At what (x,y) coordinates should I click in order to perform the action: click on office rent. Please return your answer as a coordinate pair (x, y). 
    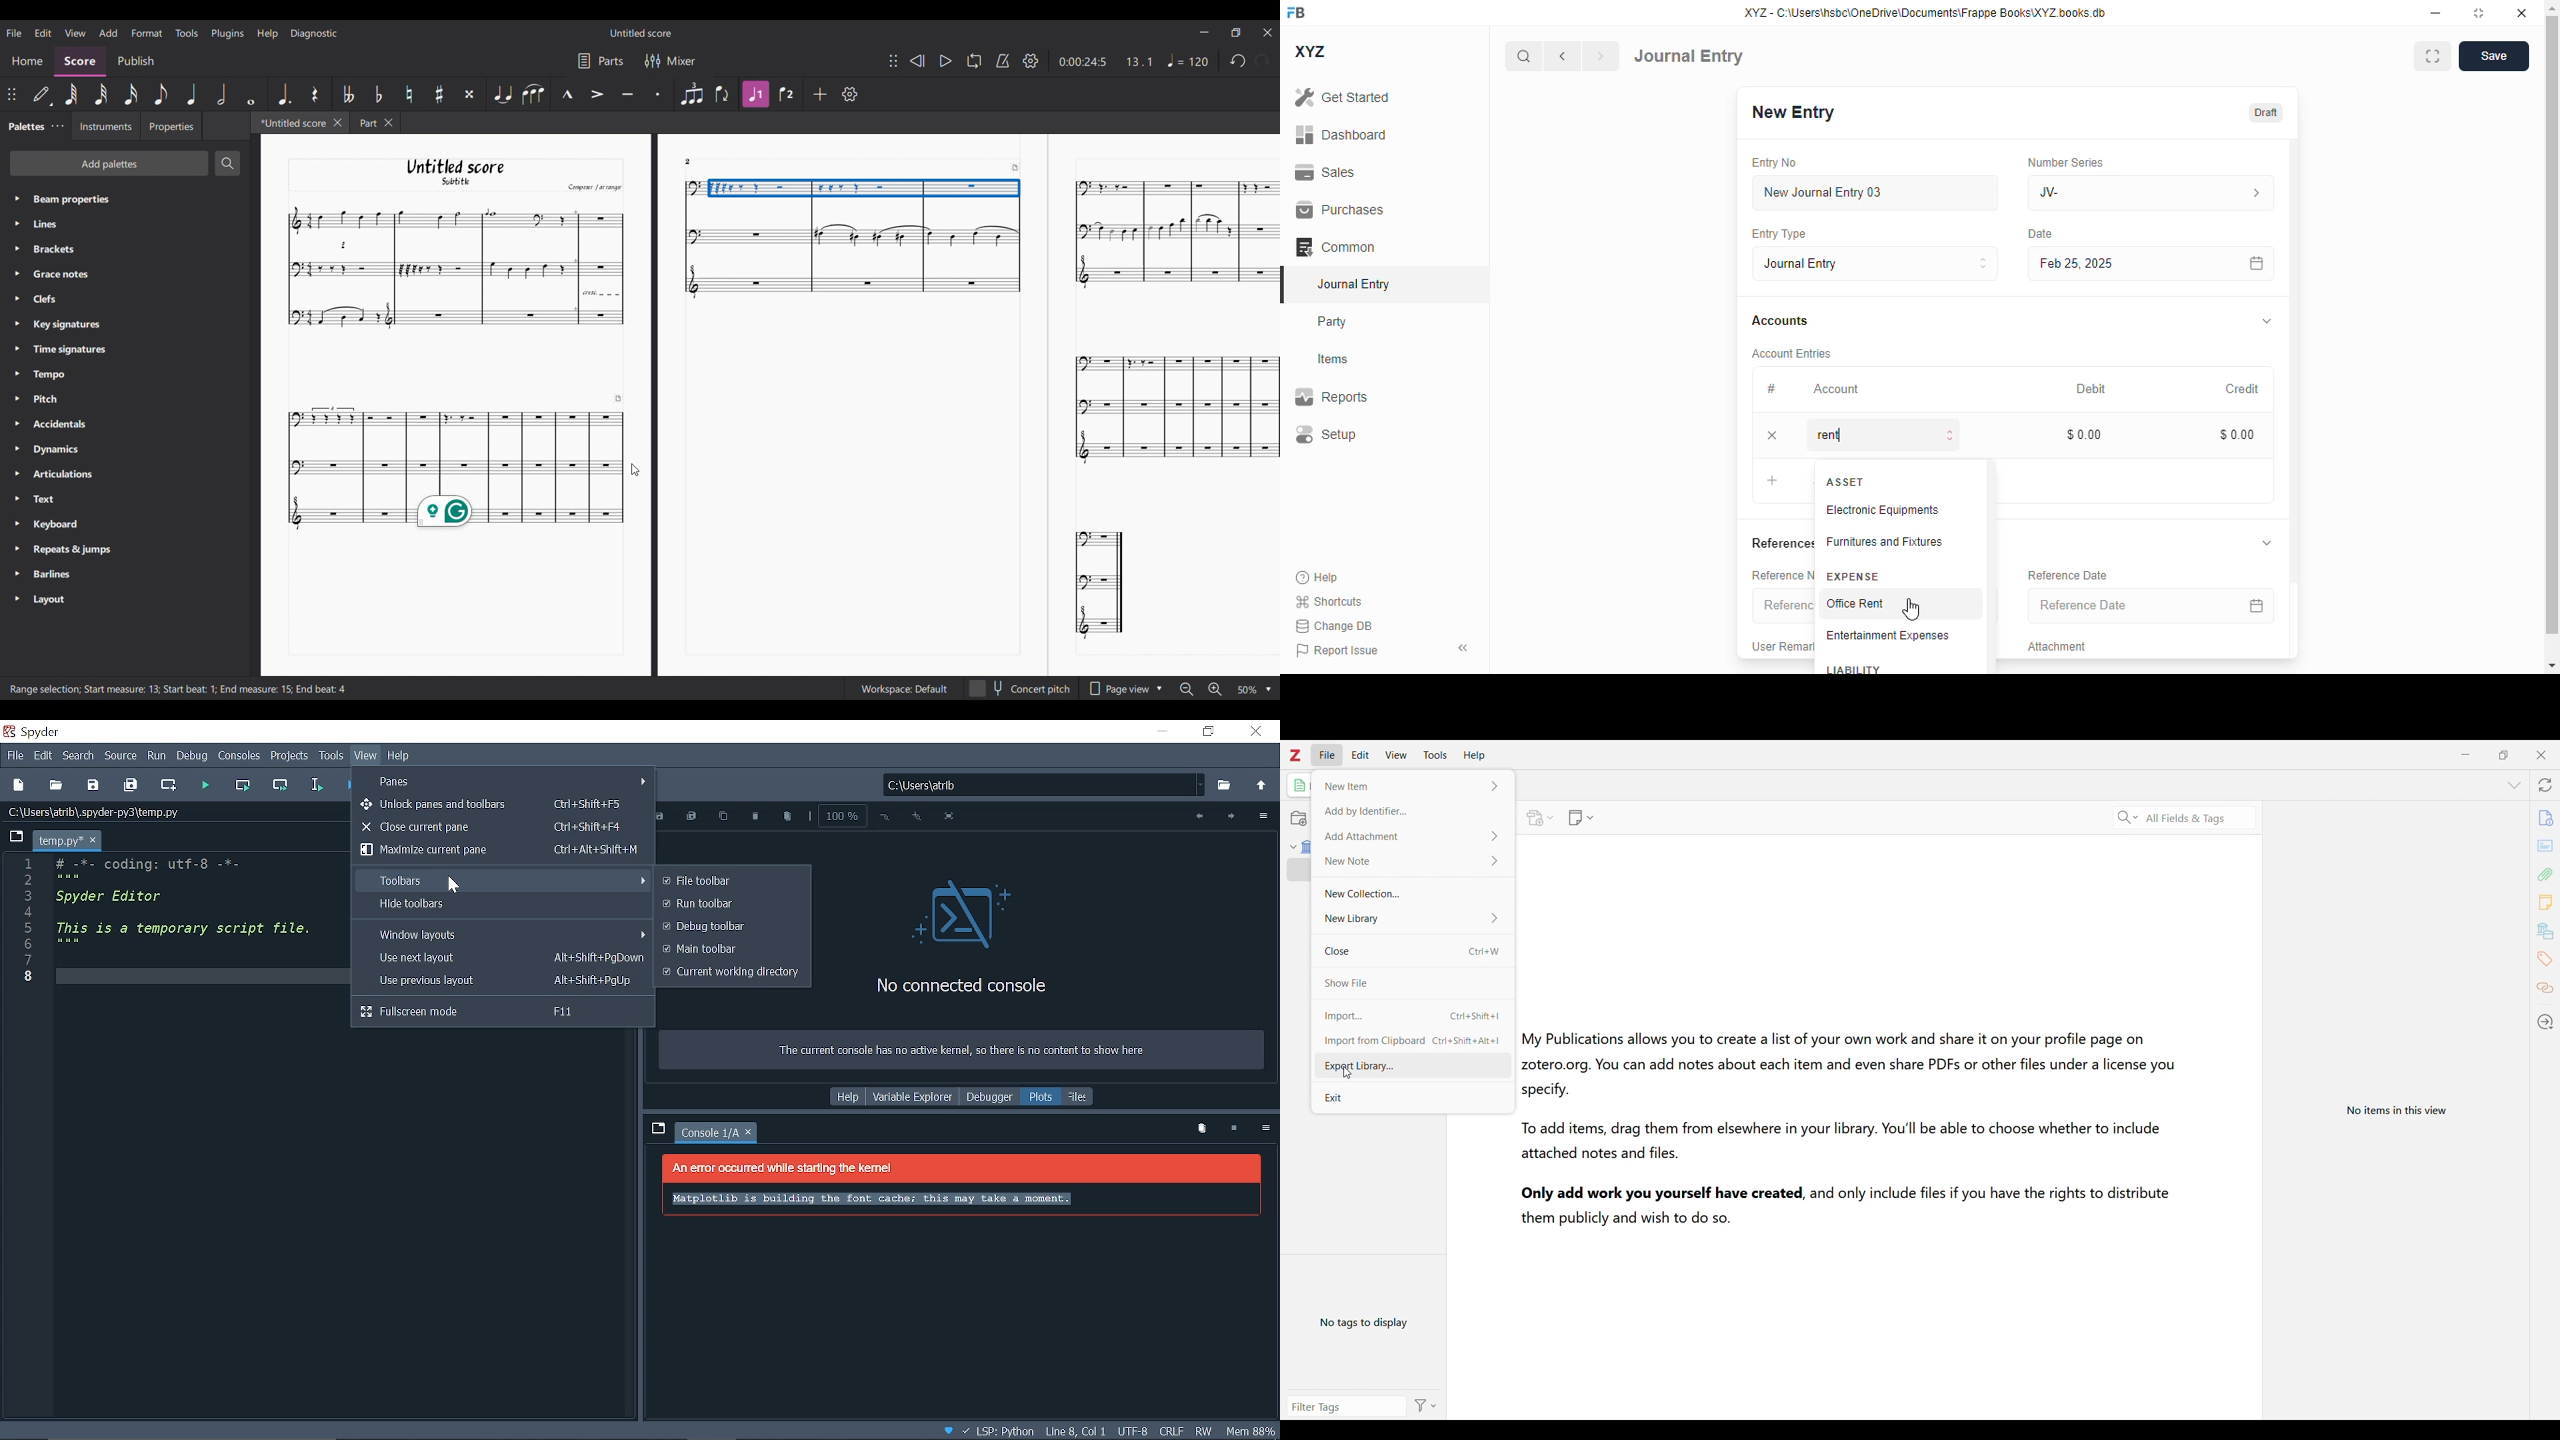
    Looking at the image, I should click on (1855, 604).